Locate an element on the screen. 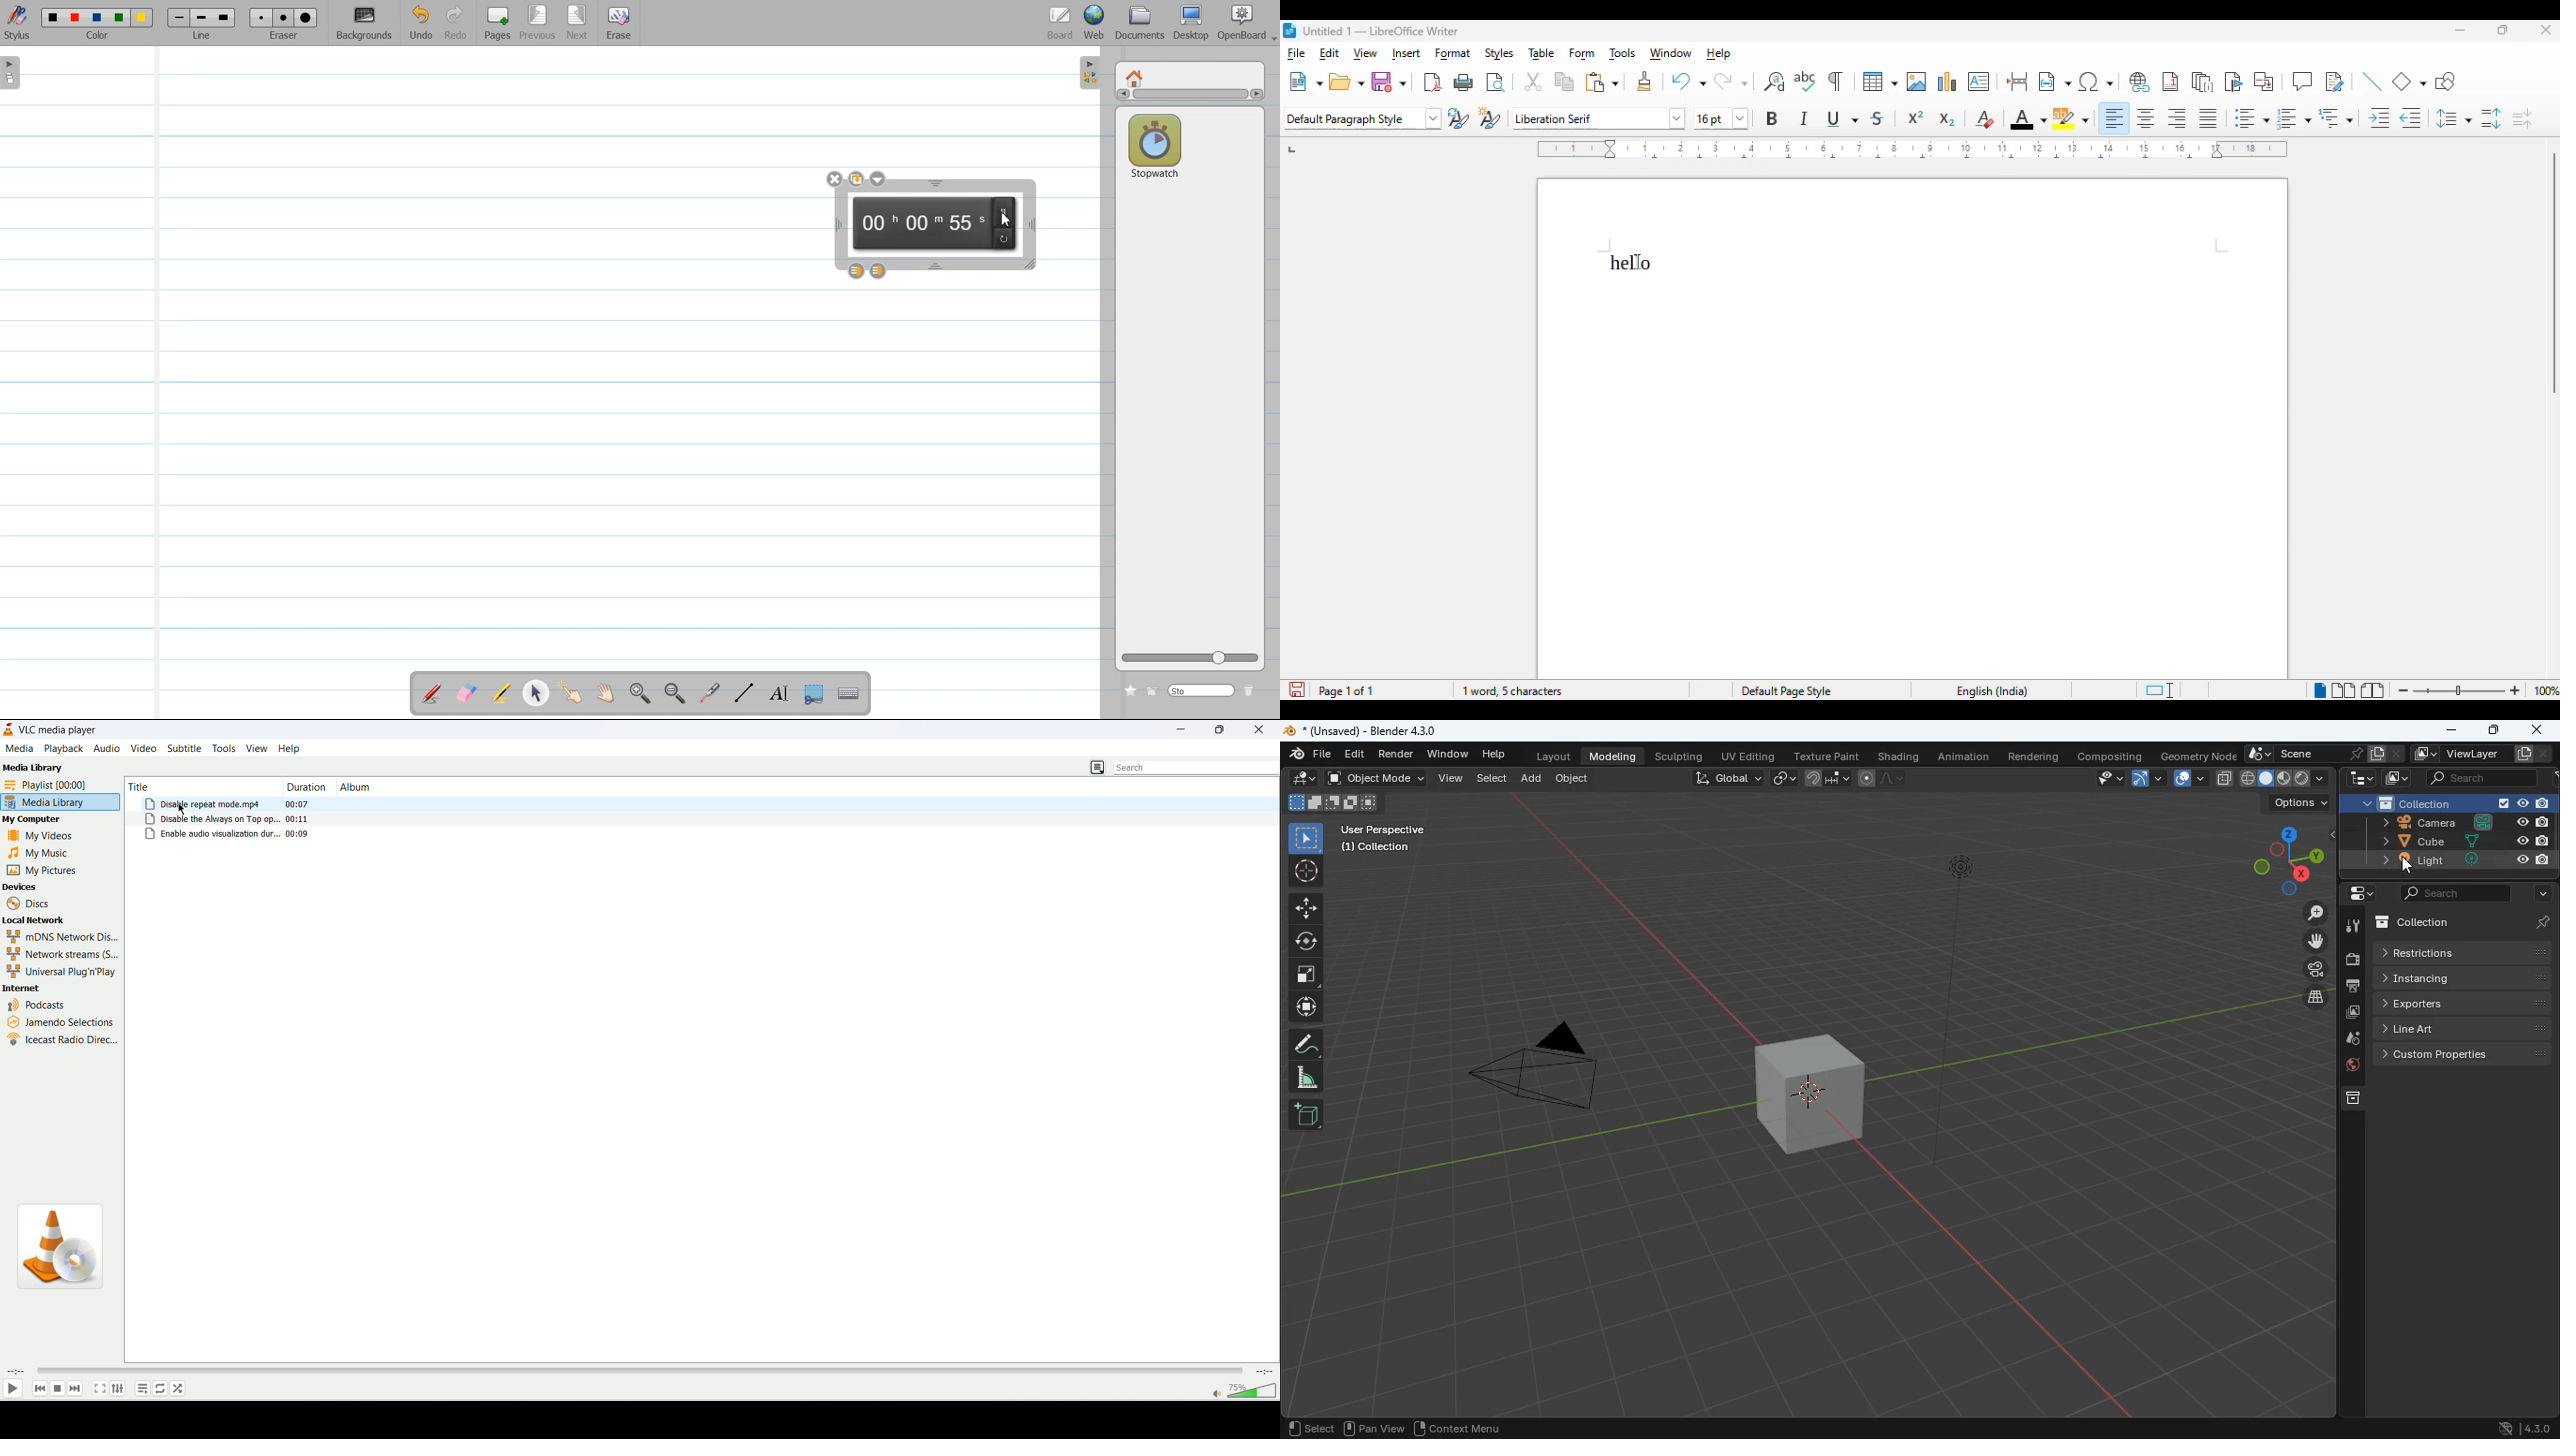 The height and width of the screenshot is (1456, 2576). increase indent is located at coordinates (2378, 119).